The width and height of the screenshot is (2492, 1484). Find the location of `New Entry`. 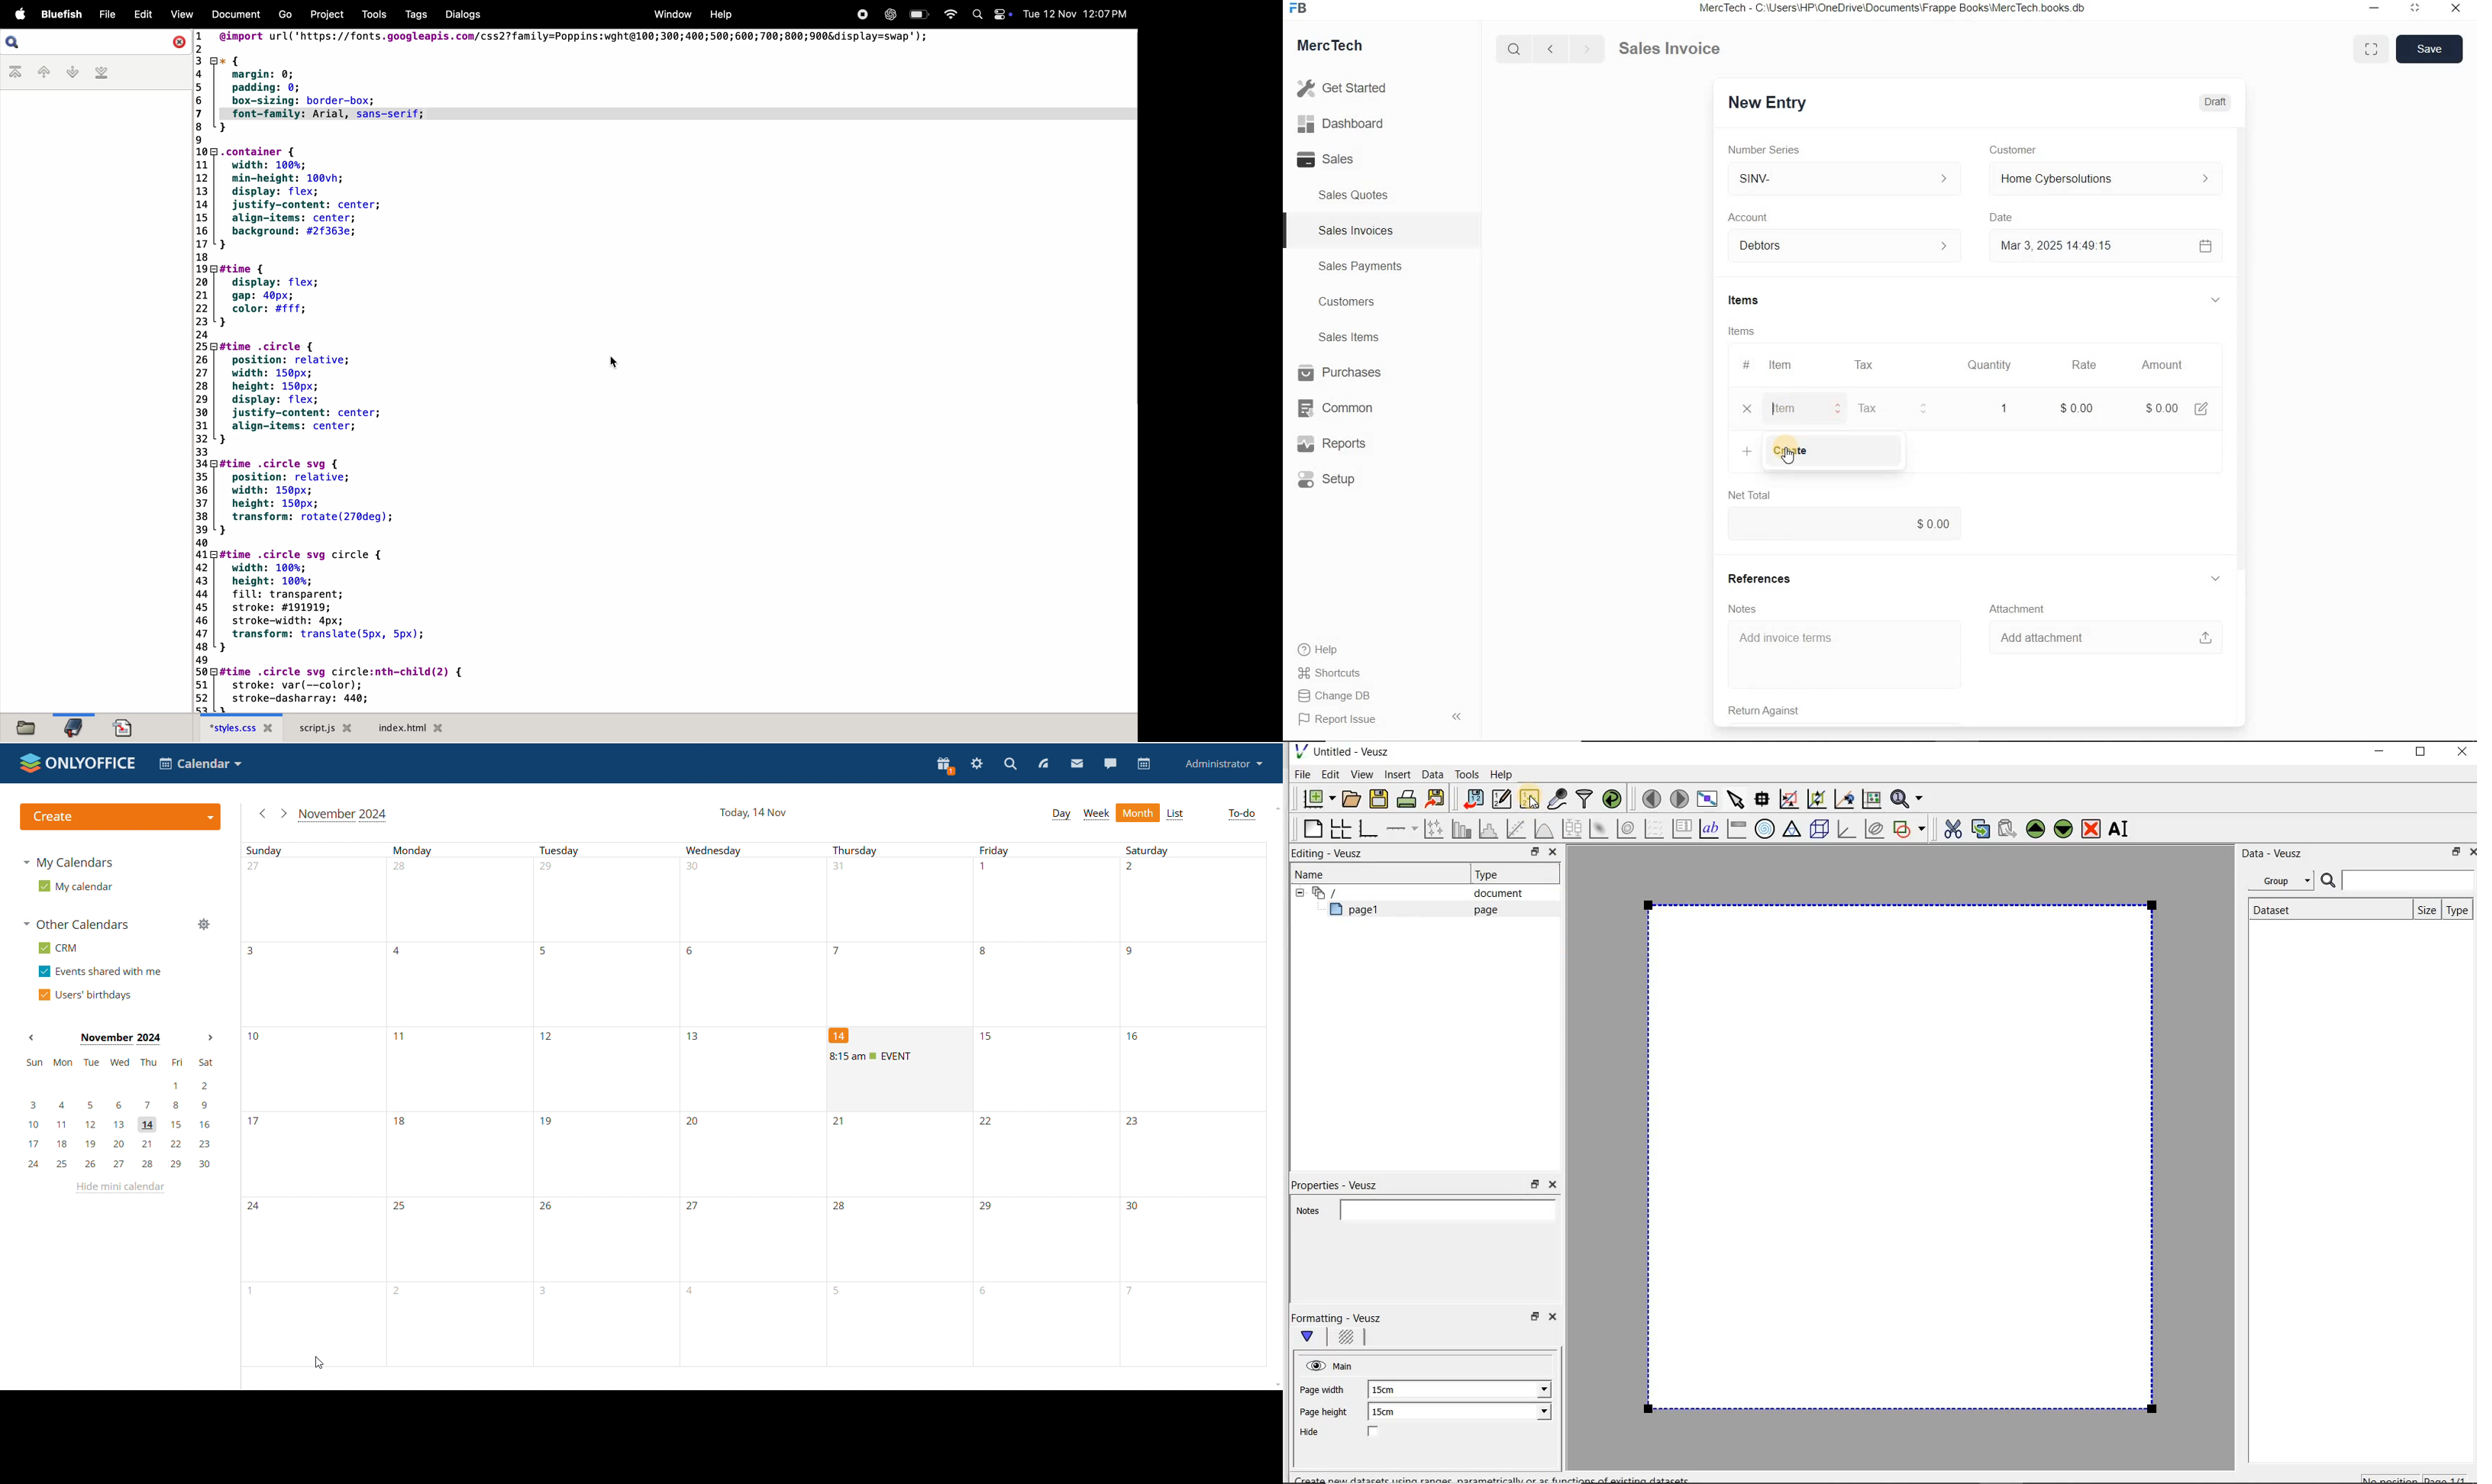

New Entry is located at coordinates (1766, 103).